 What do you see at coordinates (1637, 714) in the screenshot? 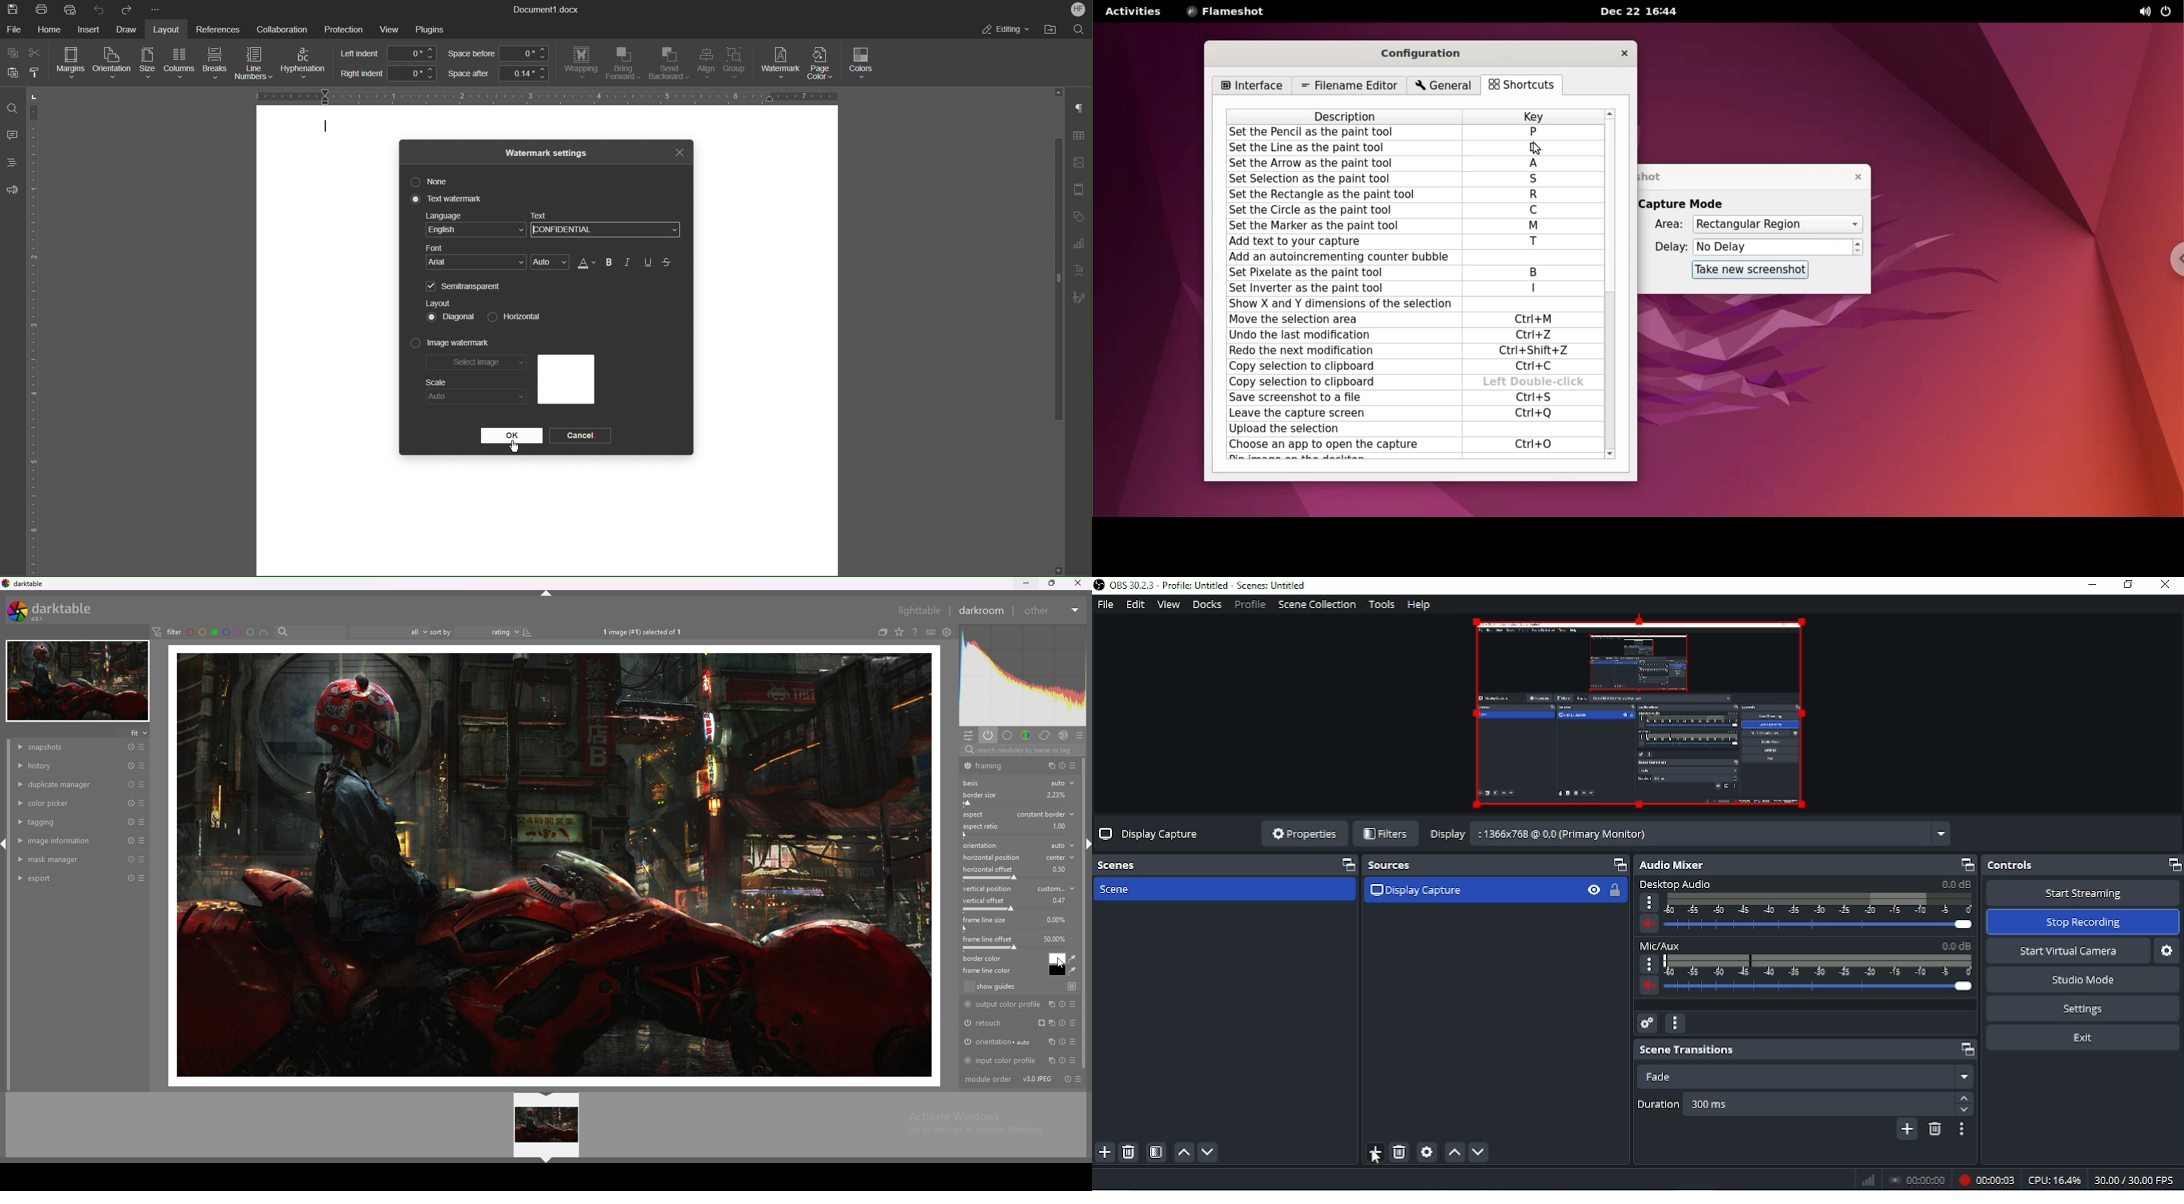
I see `Video Preview` at bounding box center [1637, 714].